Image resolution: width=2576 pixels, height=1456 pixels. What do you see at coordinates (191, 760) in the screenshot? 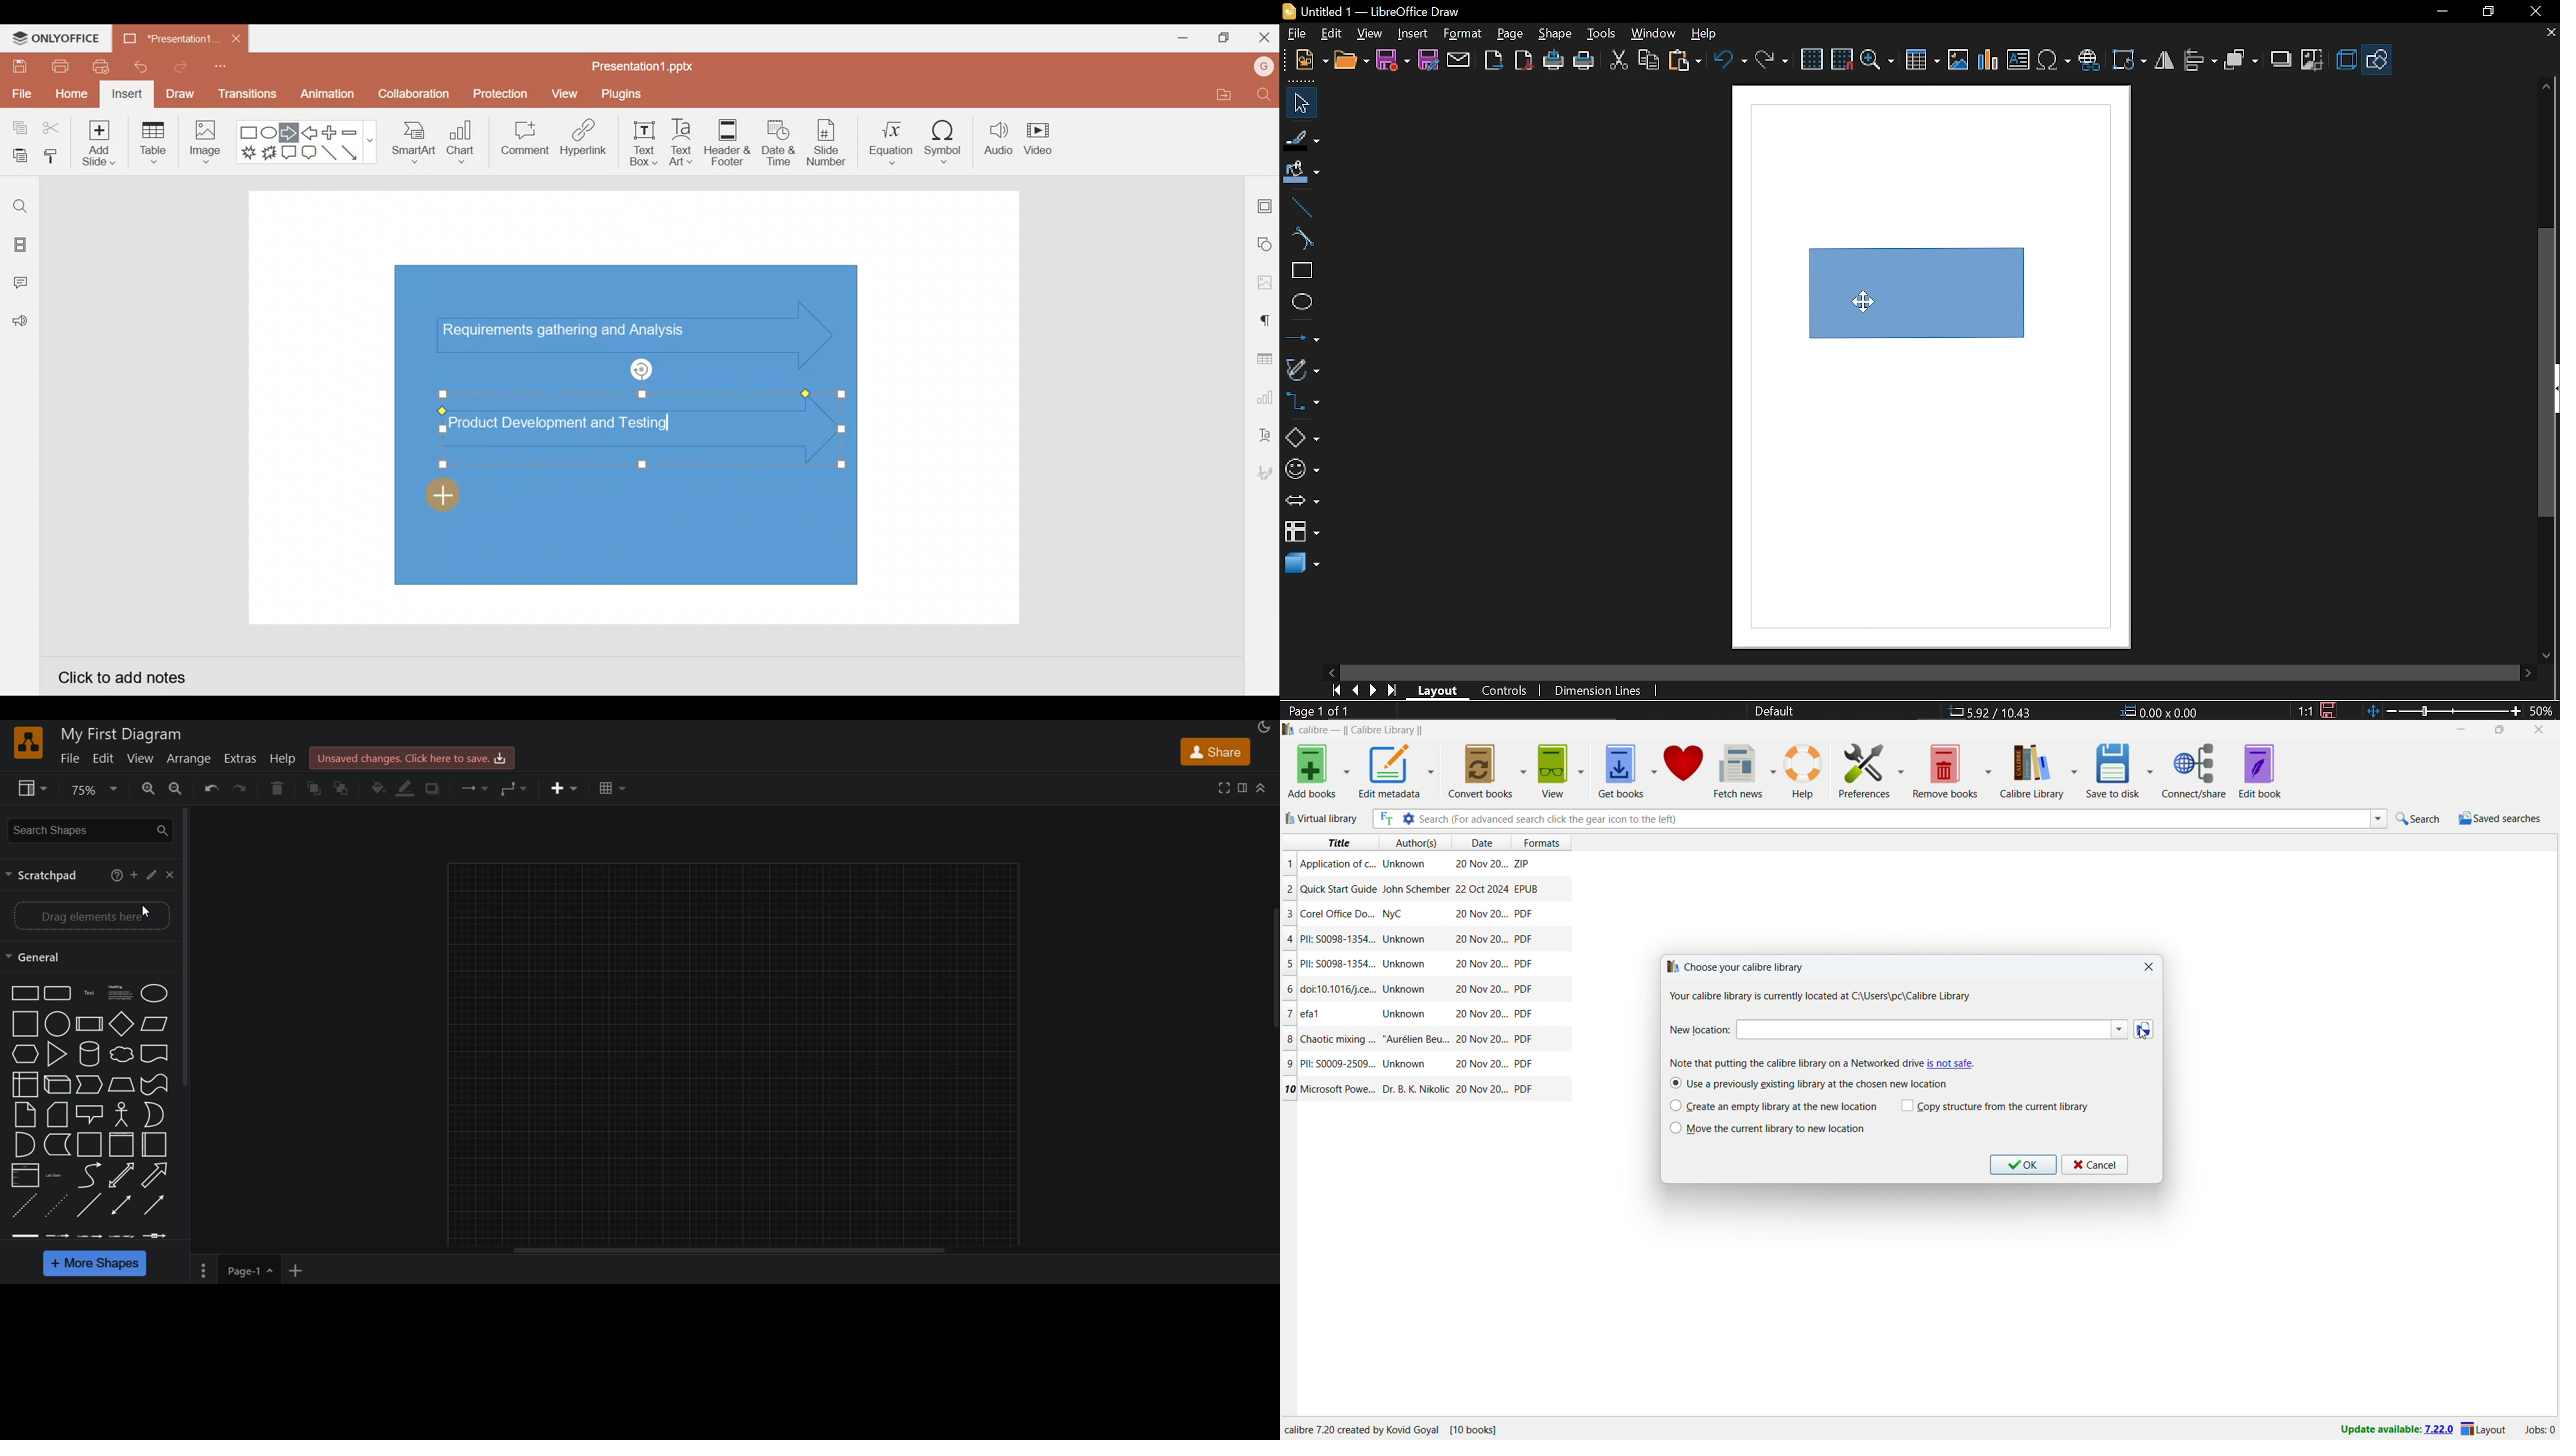
I see `arrange` at bounding box center [191, 760].